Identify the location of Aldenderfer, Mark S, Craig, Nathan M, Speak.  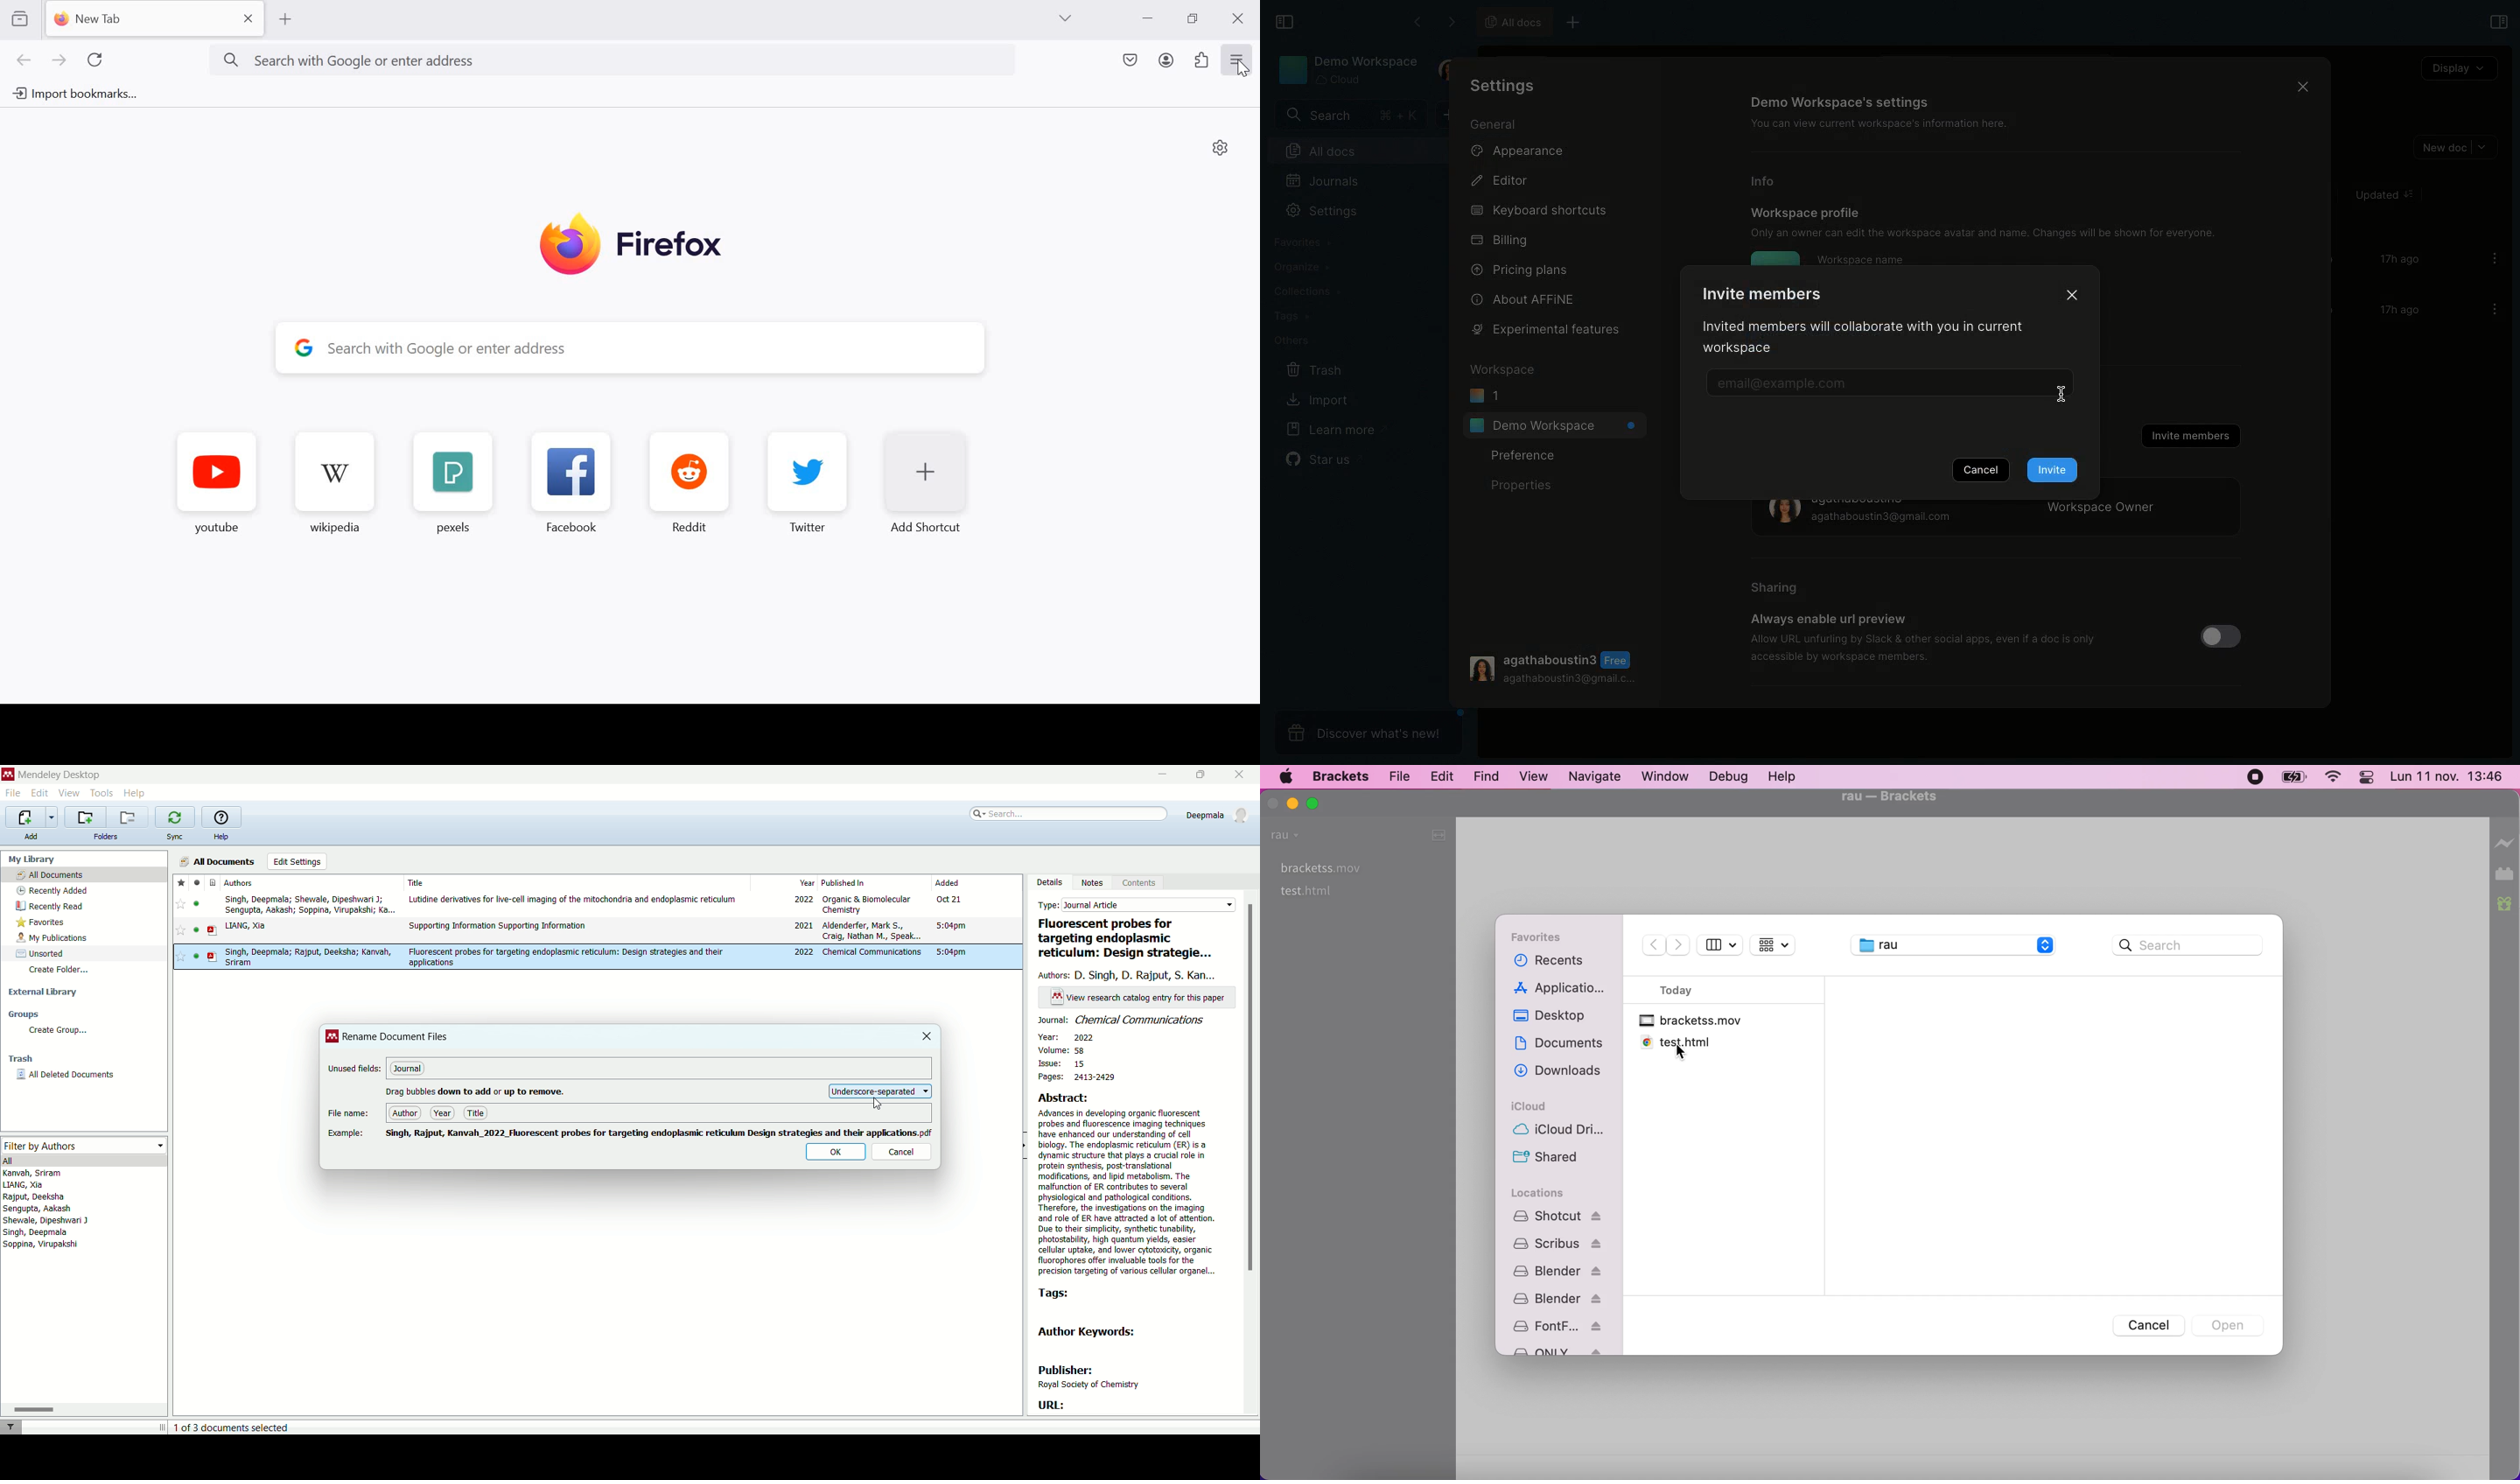
(870, 932).